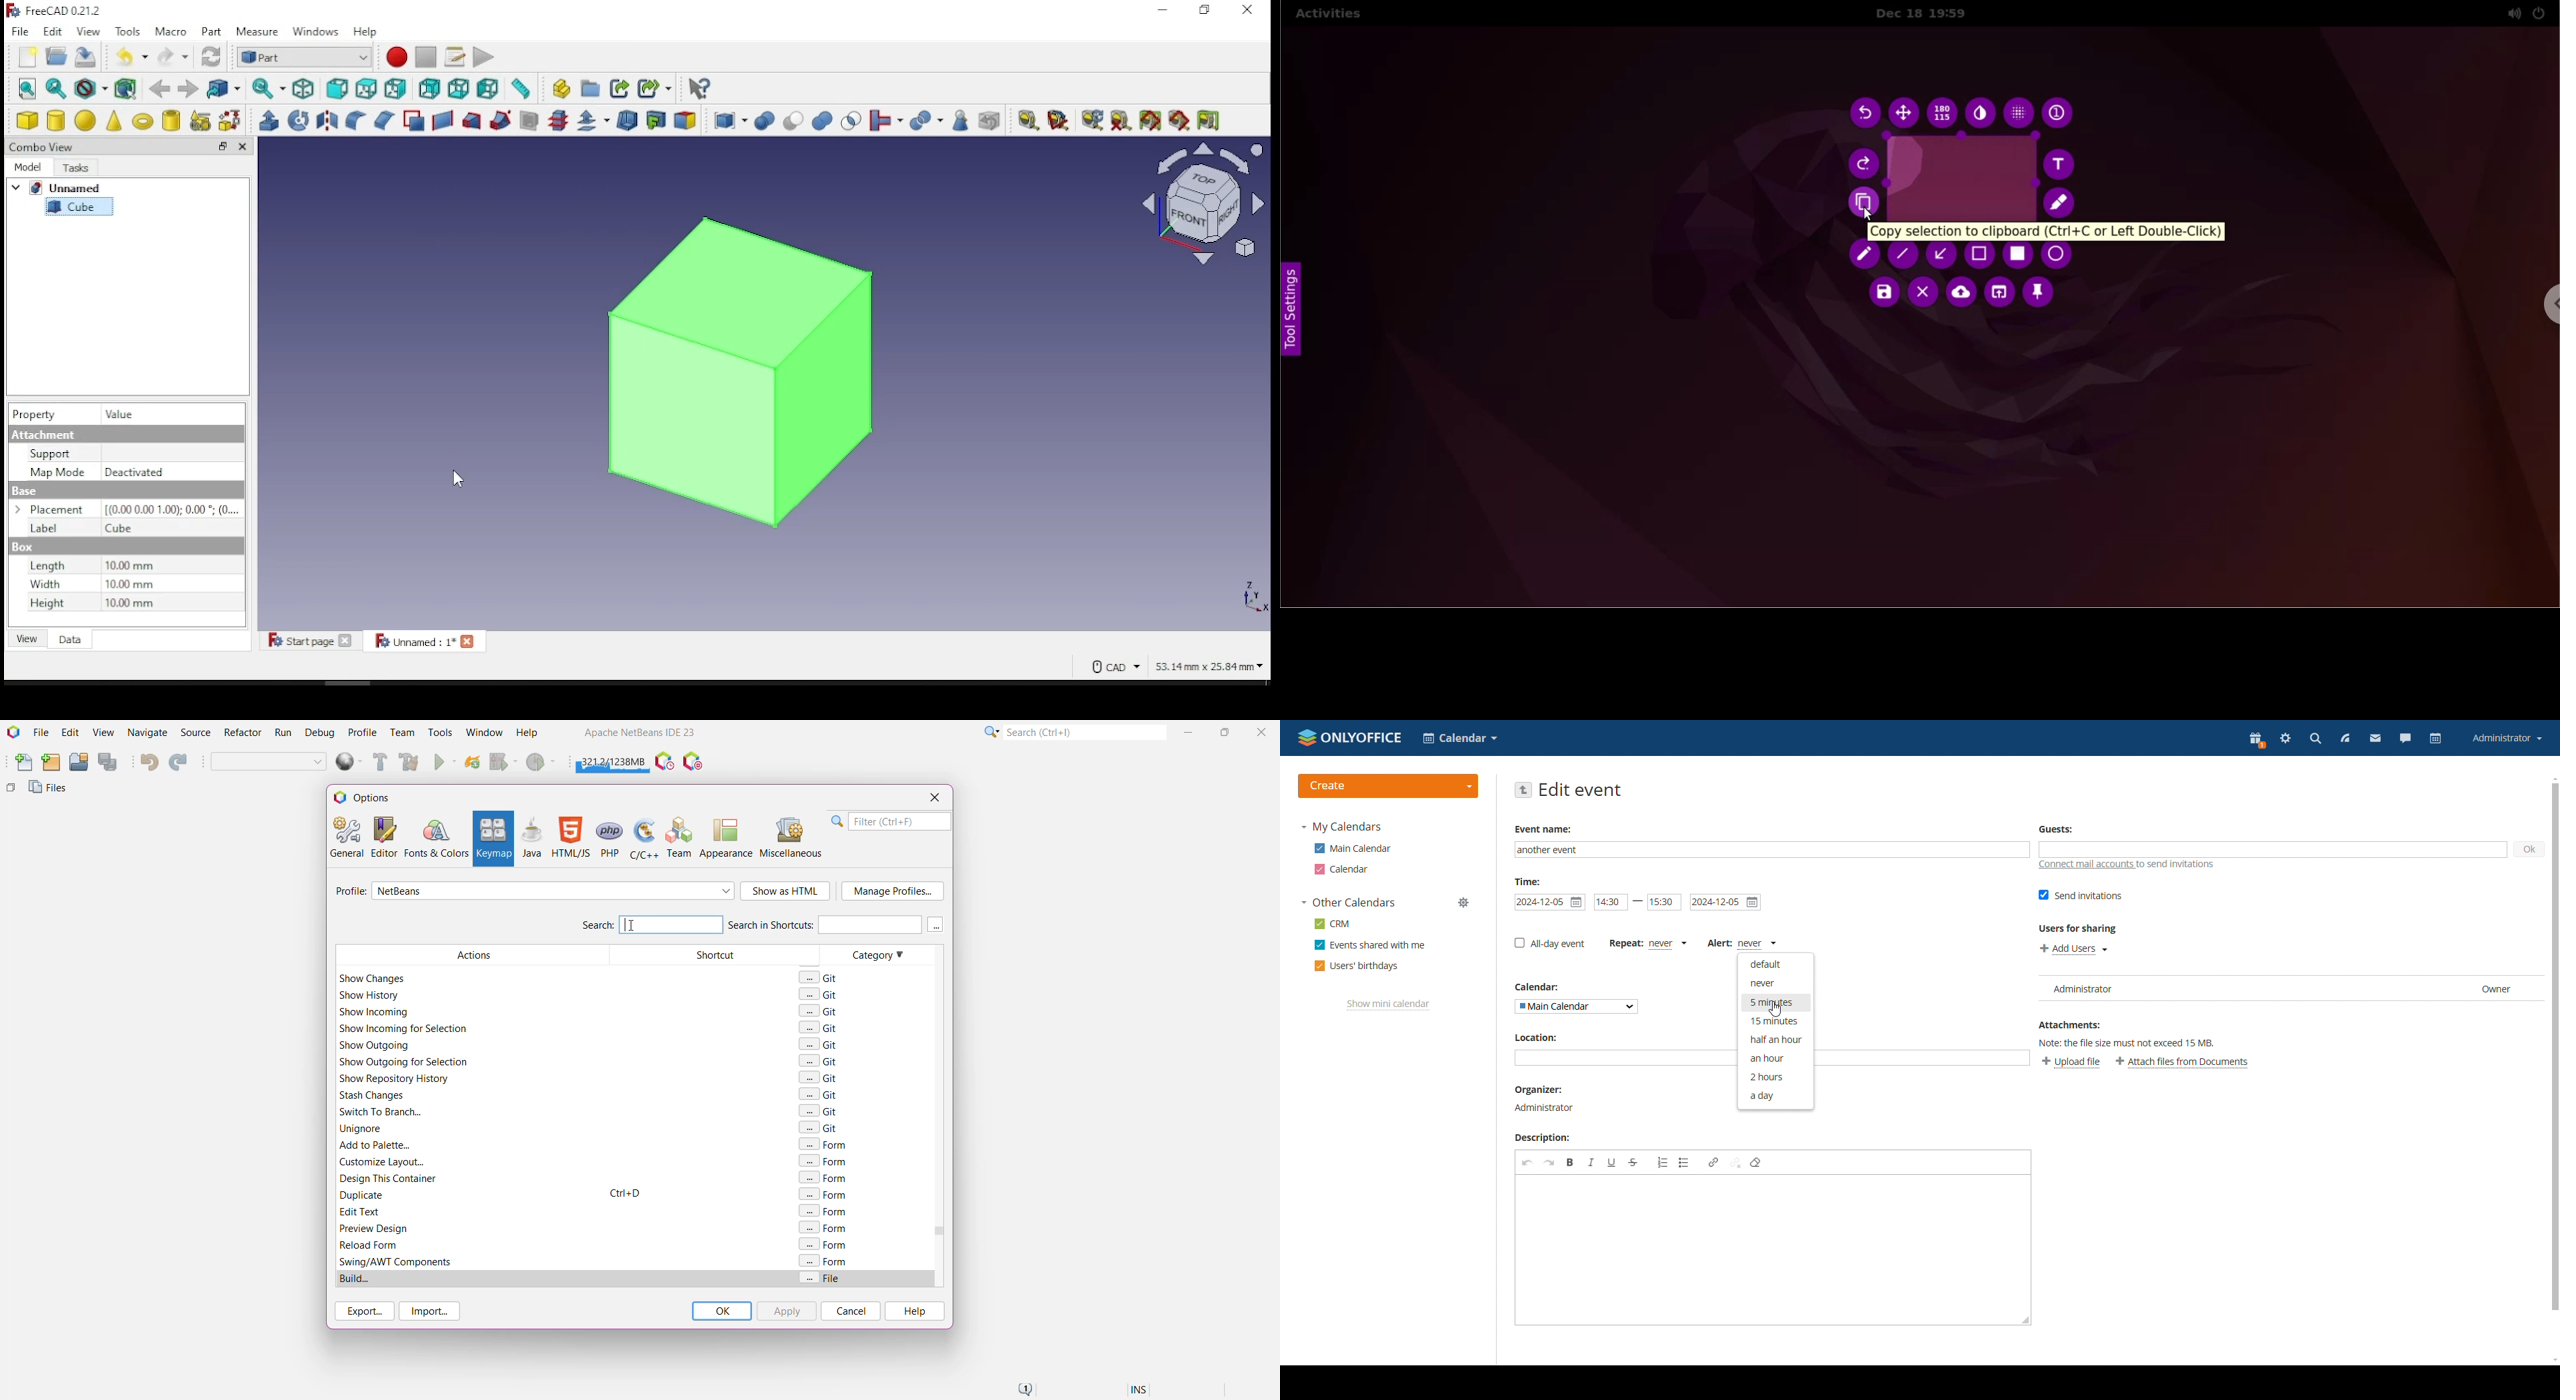 Image resolution: width=2576 pixels, height=1400 pixels. Describe the element at coordinates (588, 88) in the screenshot. I see `create group` at that location.